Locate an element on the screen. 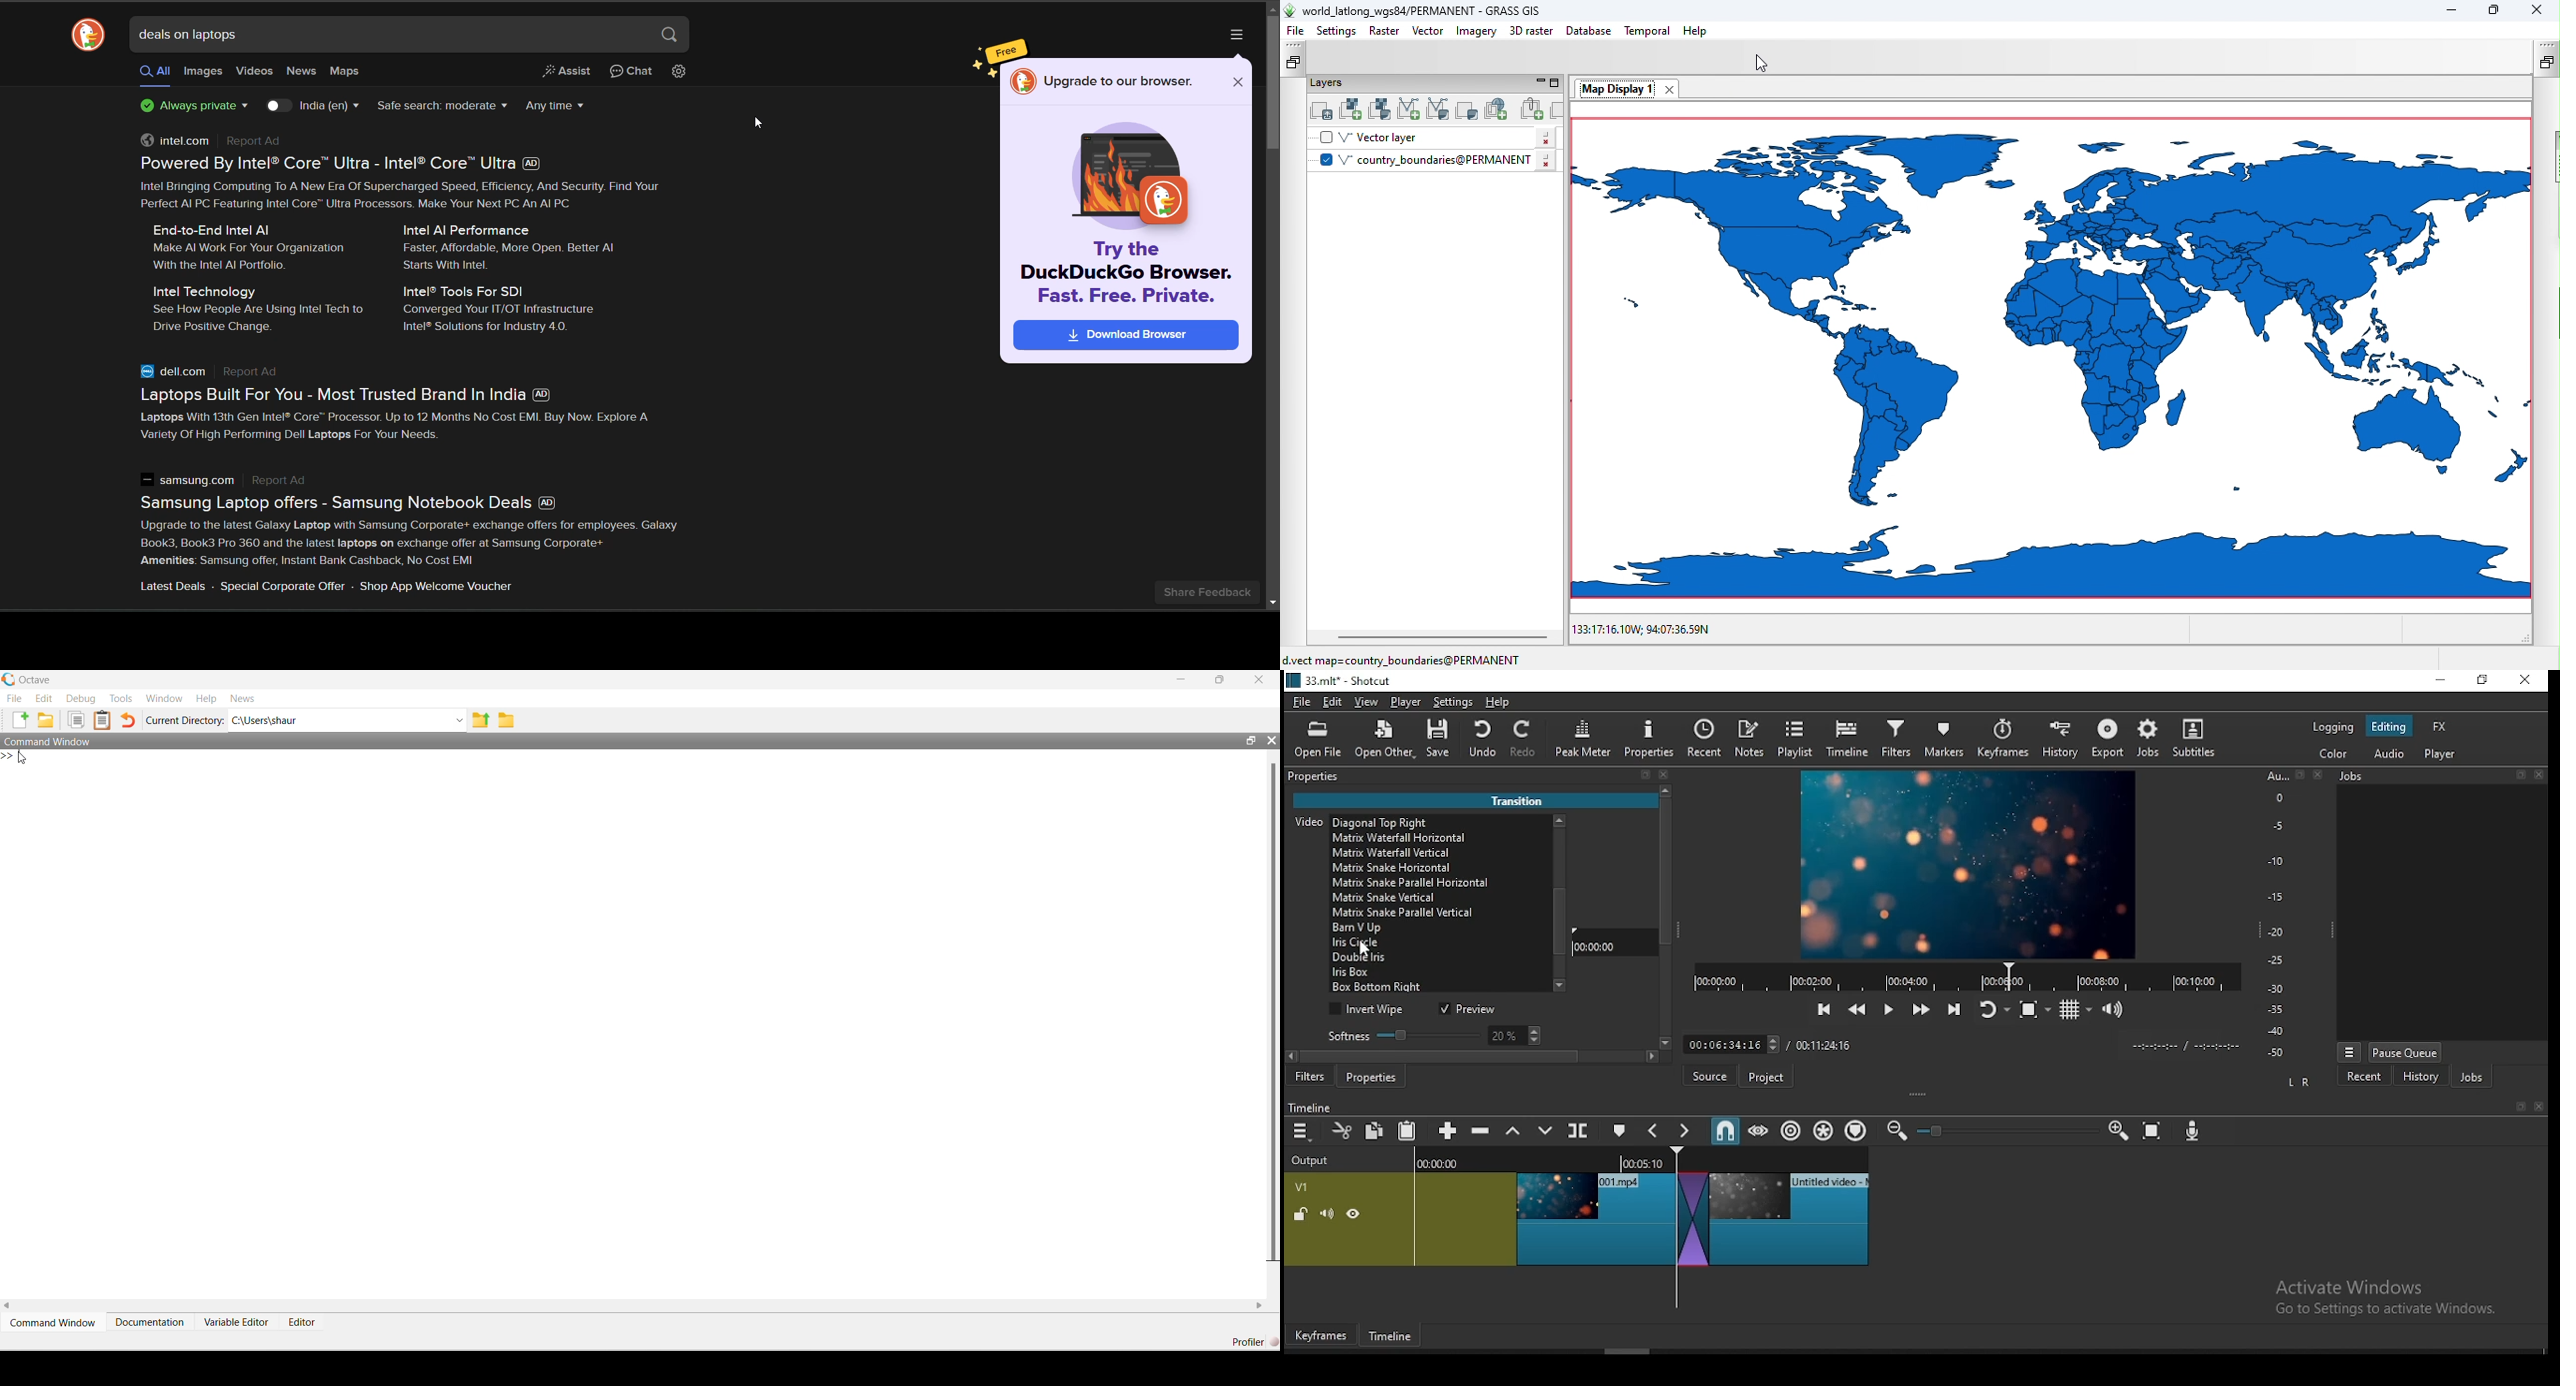 The image size is (2576, 1400). recent is located at coordinates (2365, 1076).